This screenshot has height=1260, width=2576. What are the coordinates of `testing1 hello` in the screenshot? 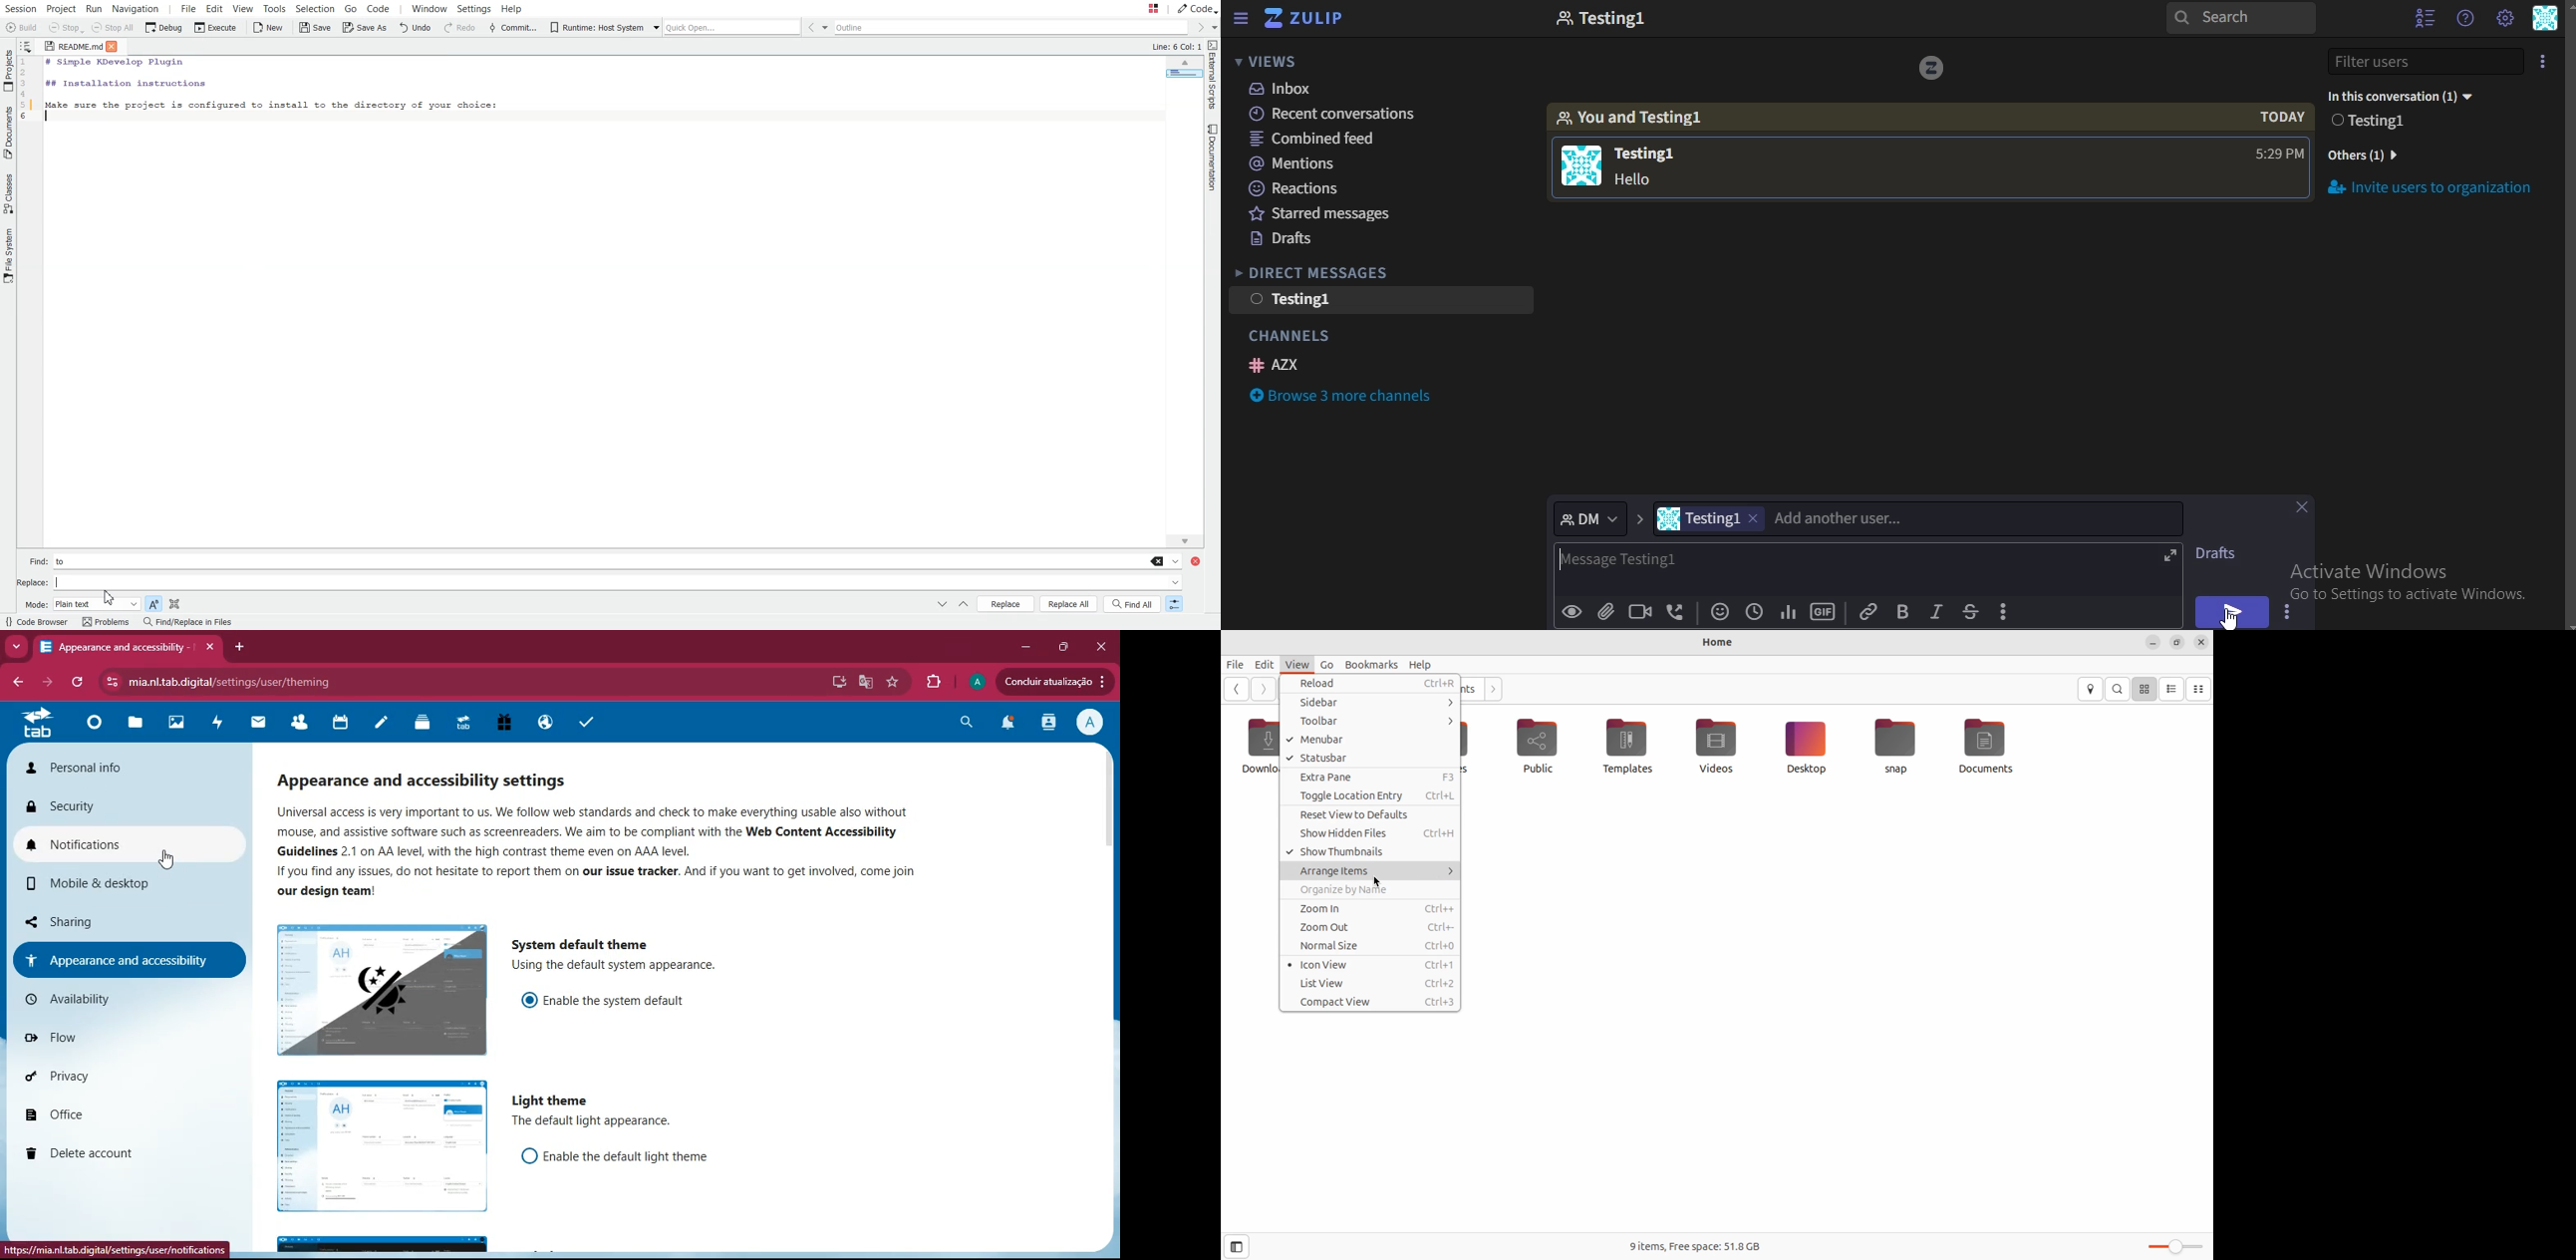 It's located at (1896, 164).